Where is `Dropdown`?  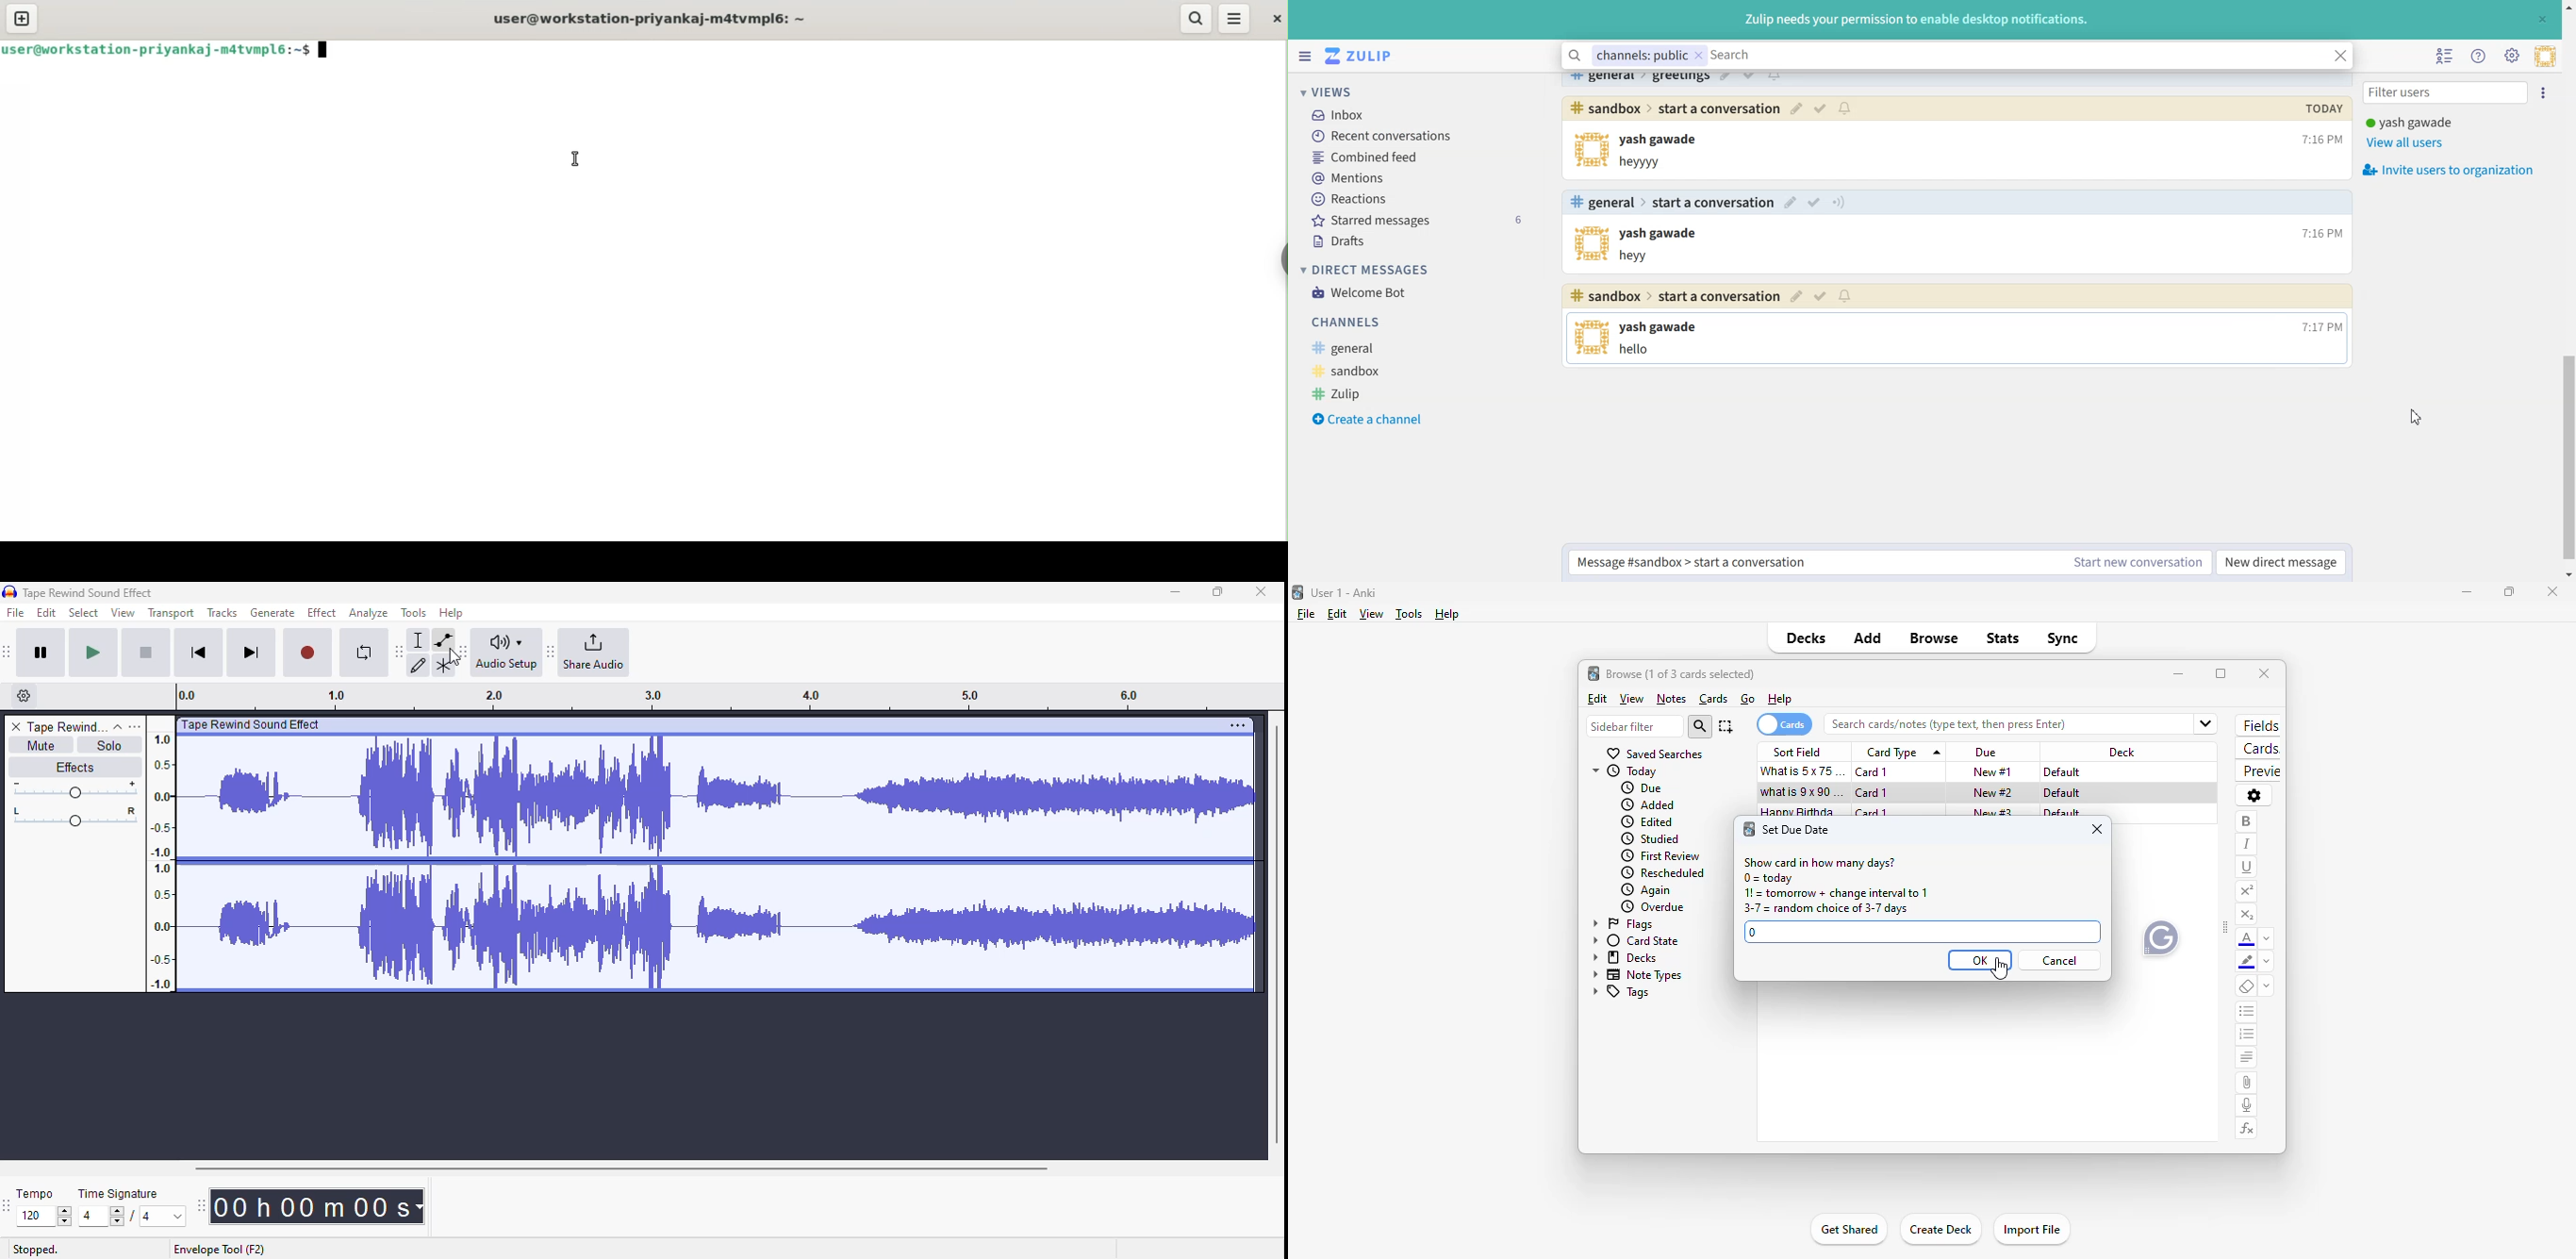 Dropdown is located at coordinates (2207, 722).